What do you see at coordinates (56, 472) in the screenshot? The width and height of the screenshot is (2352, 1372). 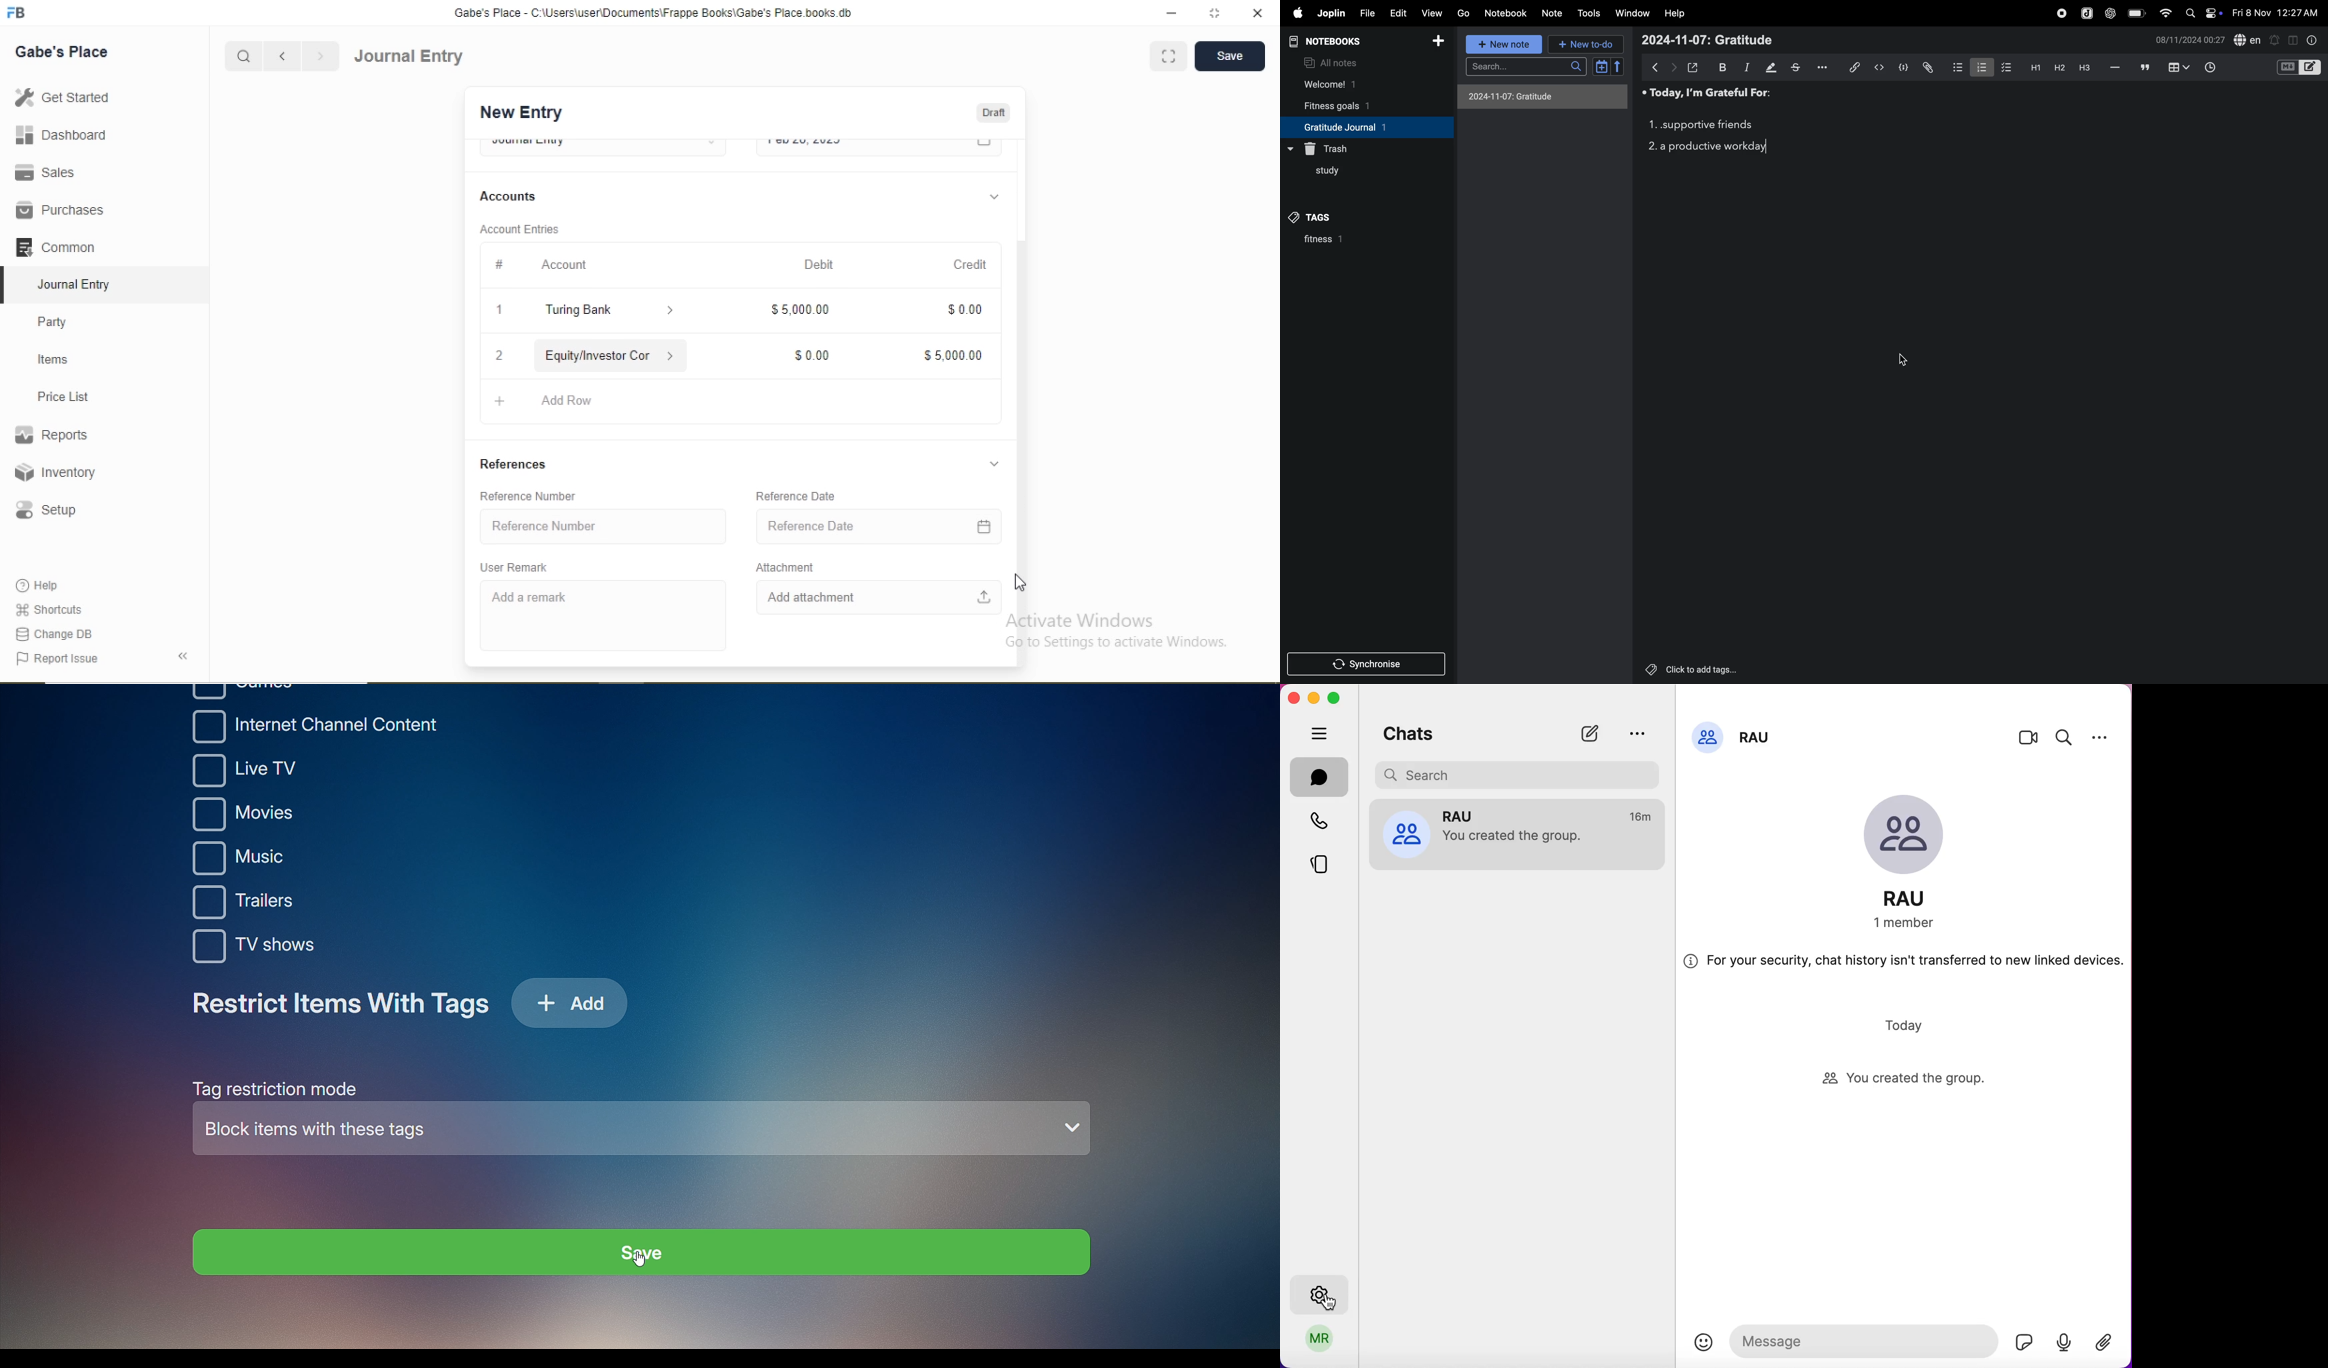 I see `Inventory` at bounding box center [56, 472].